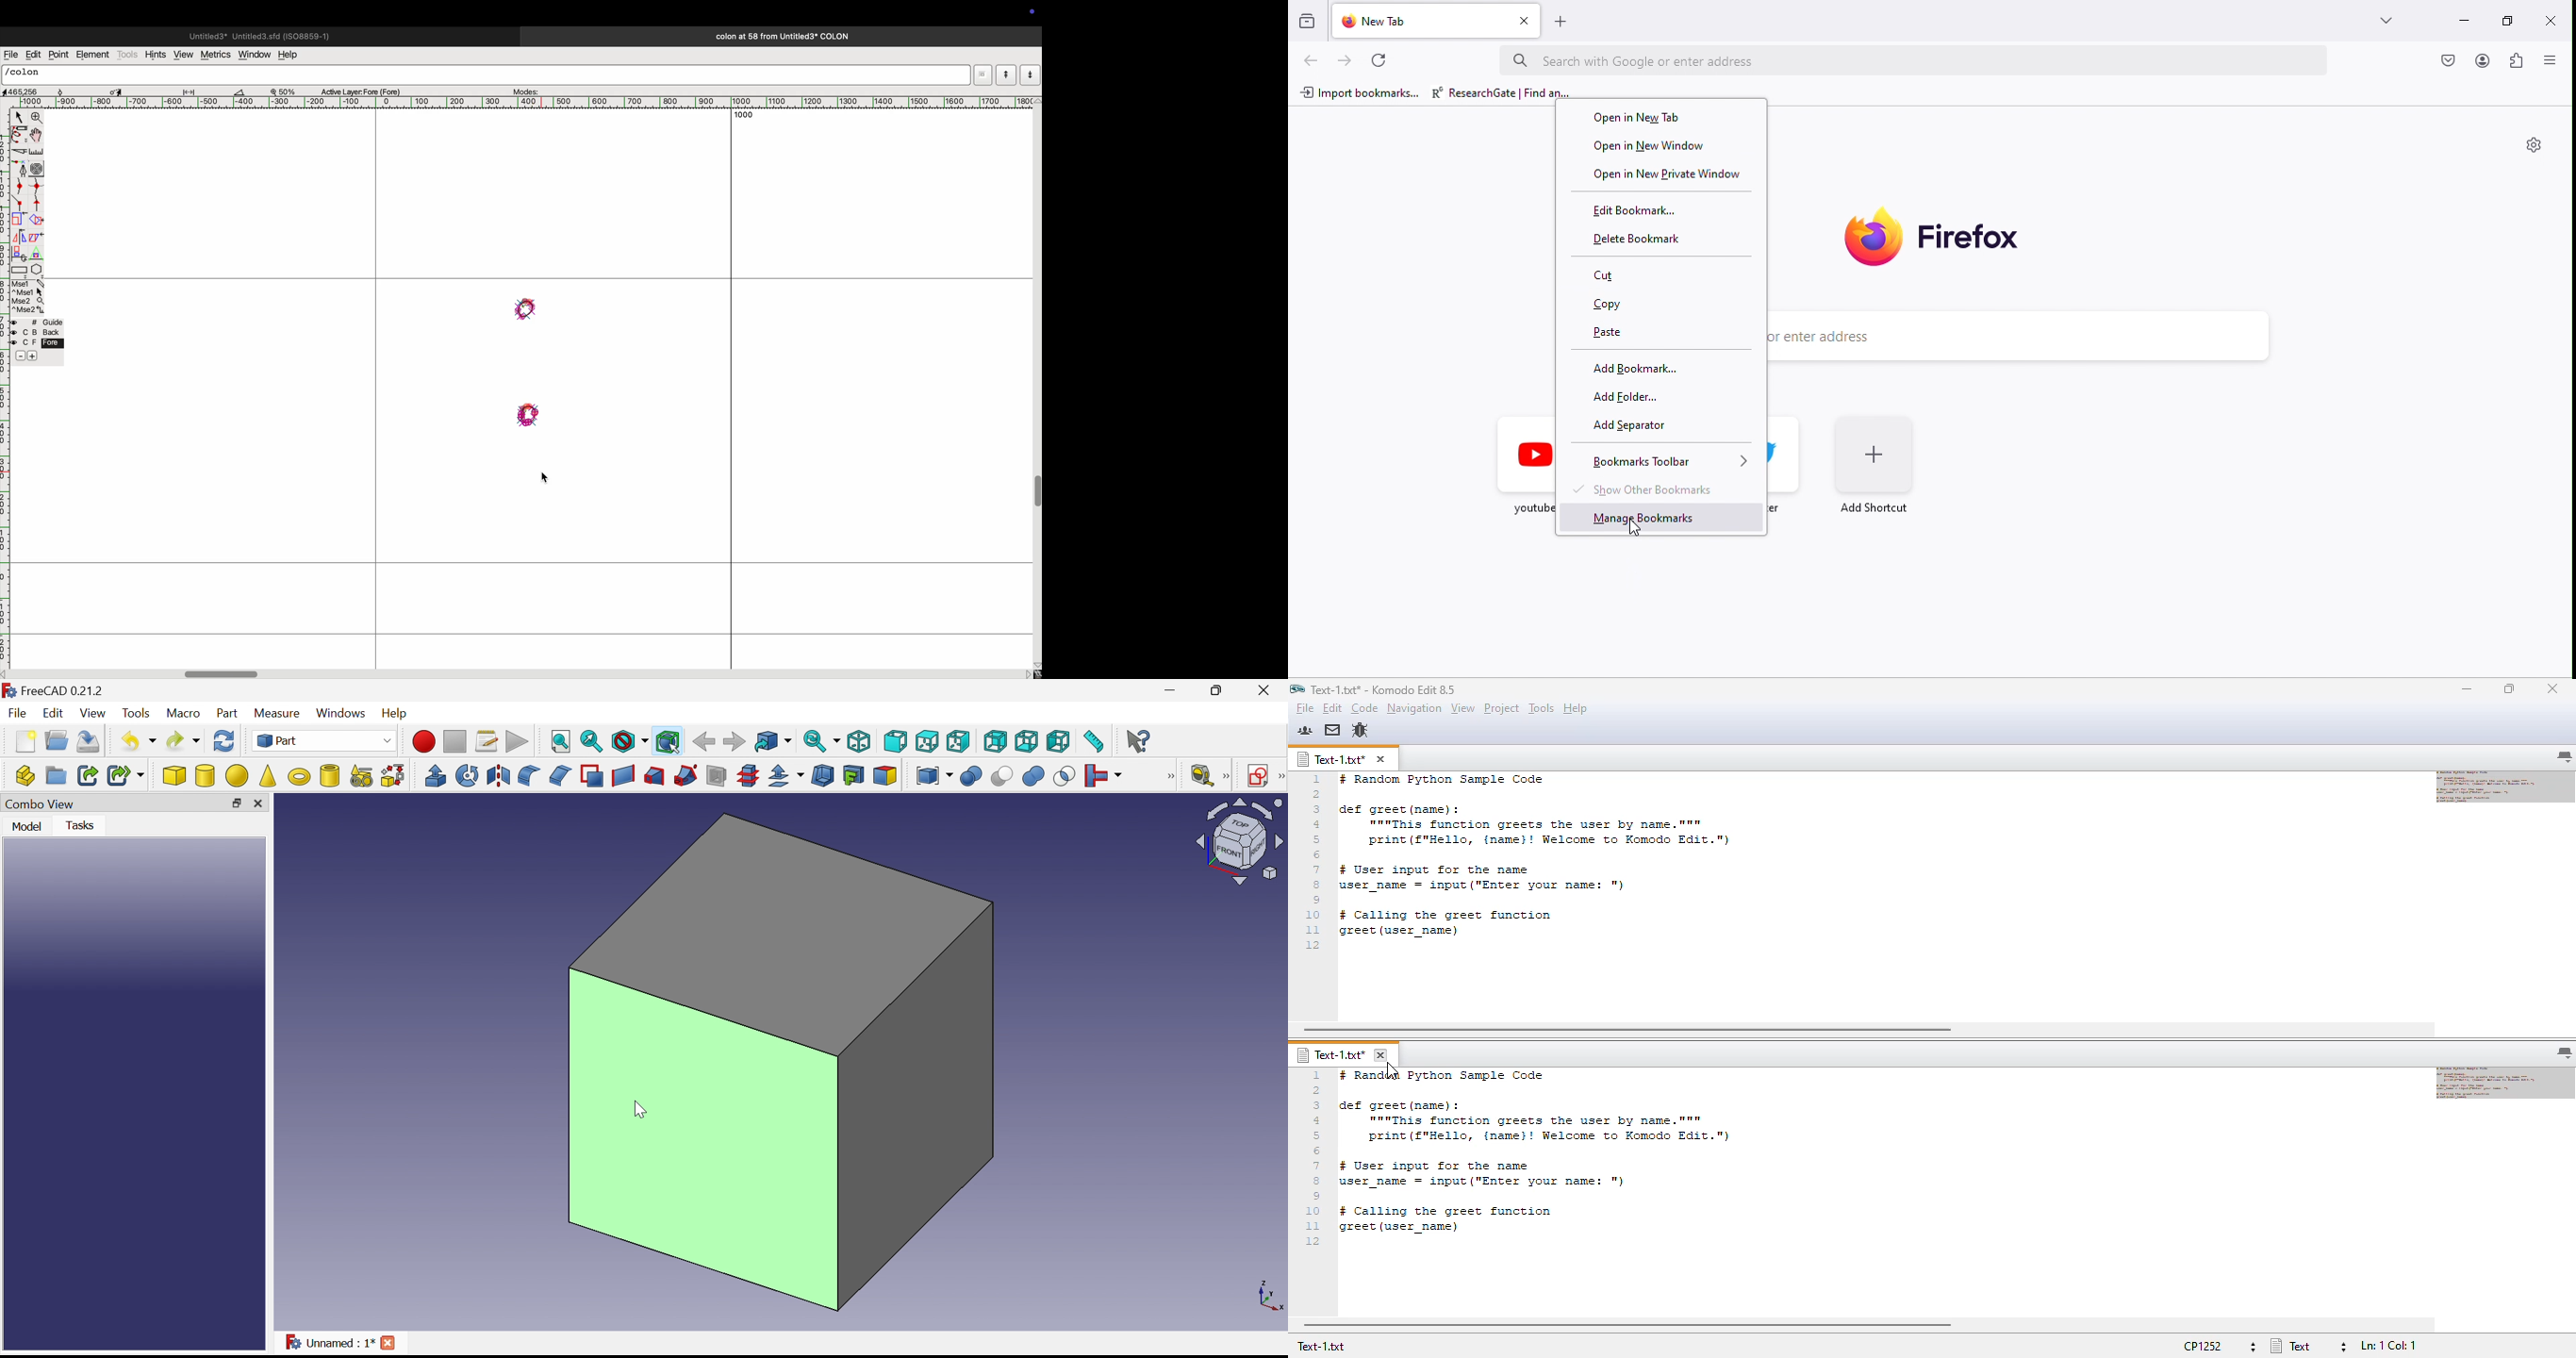  What do you see at coordinates (2390, 1346) in the screenshot?
I see `file position` at bounding box center [2390, 1346].